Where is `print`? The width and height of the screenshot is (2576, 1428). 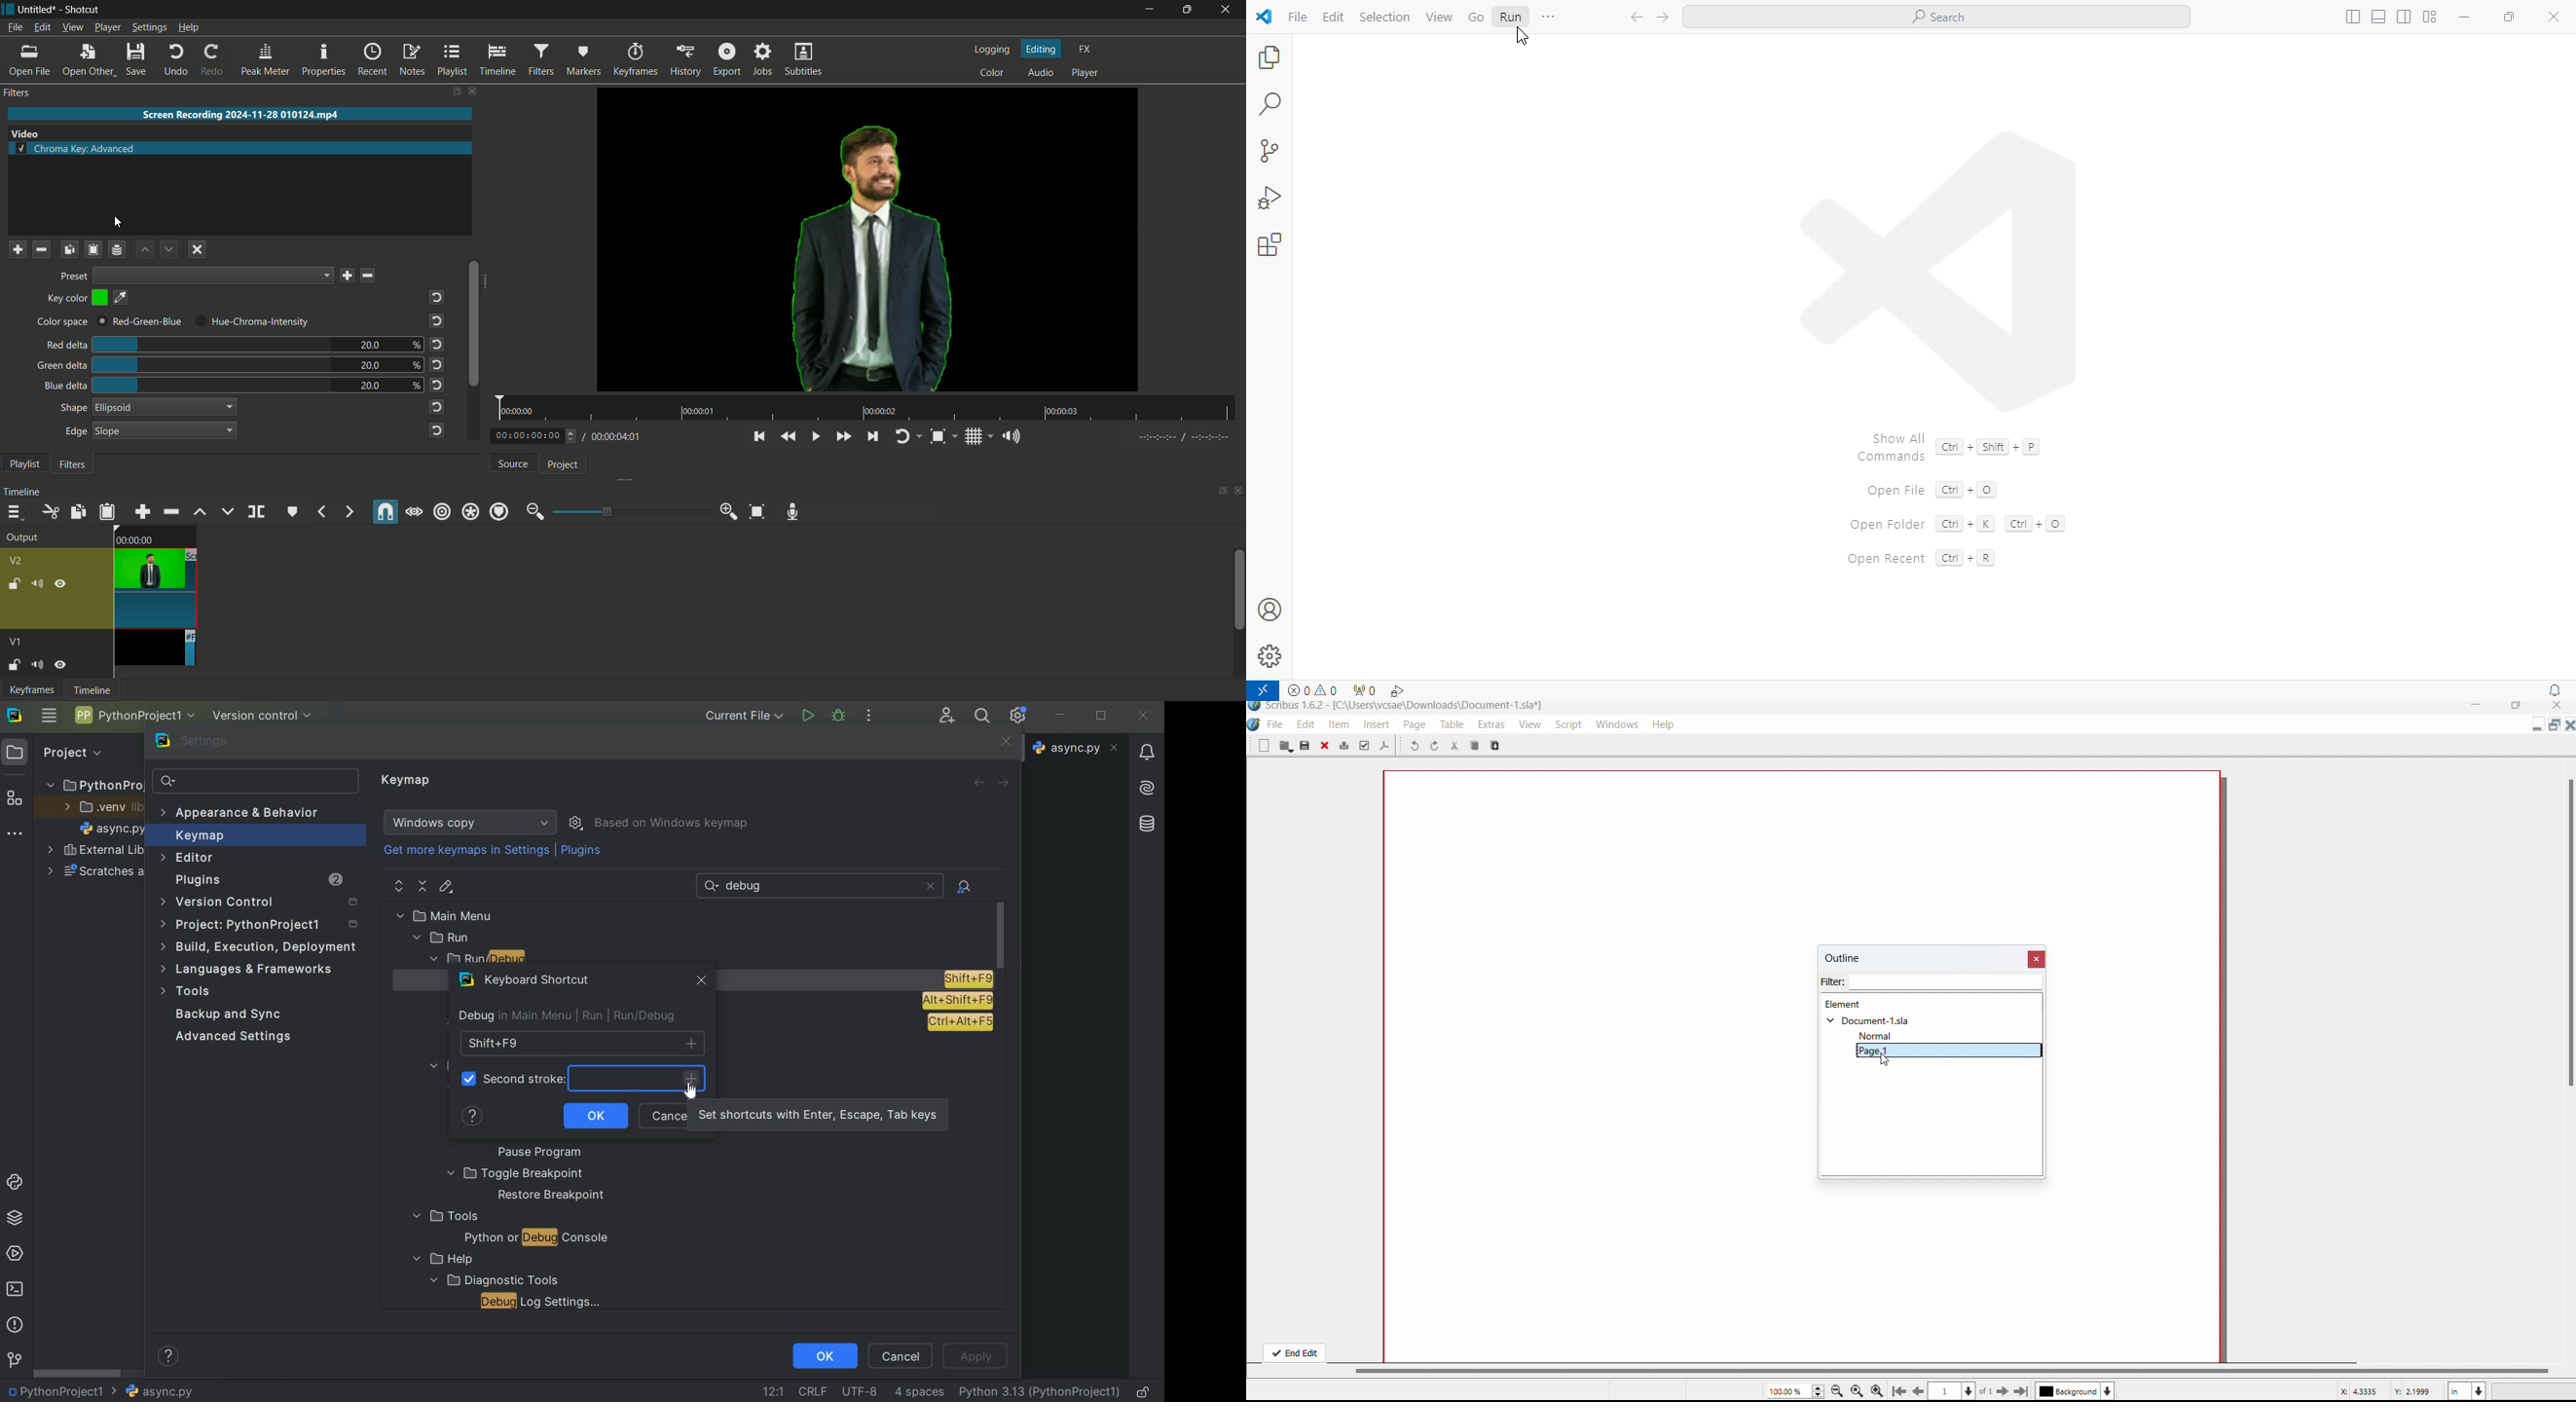
print is located at coordinates (1345, 745).